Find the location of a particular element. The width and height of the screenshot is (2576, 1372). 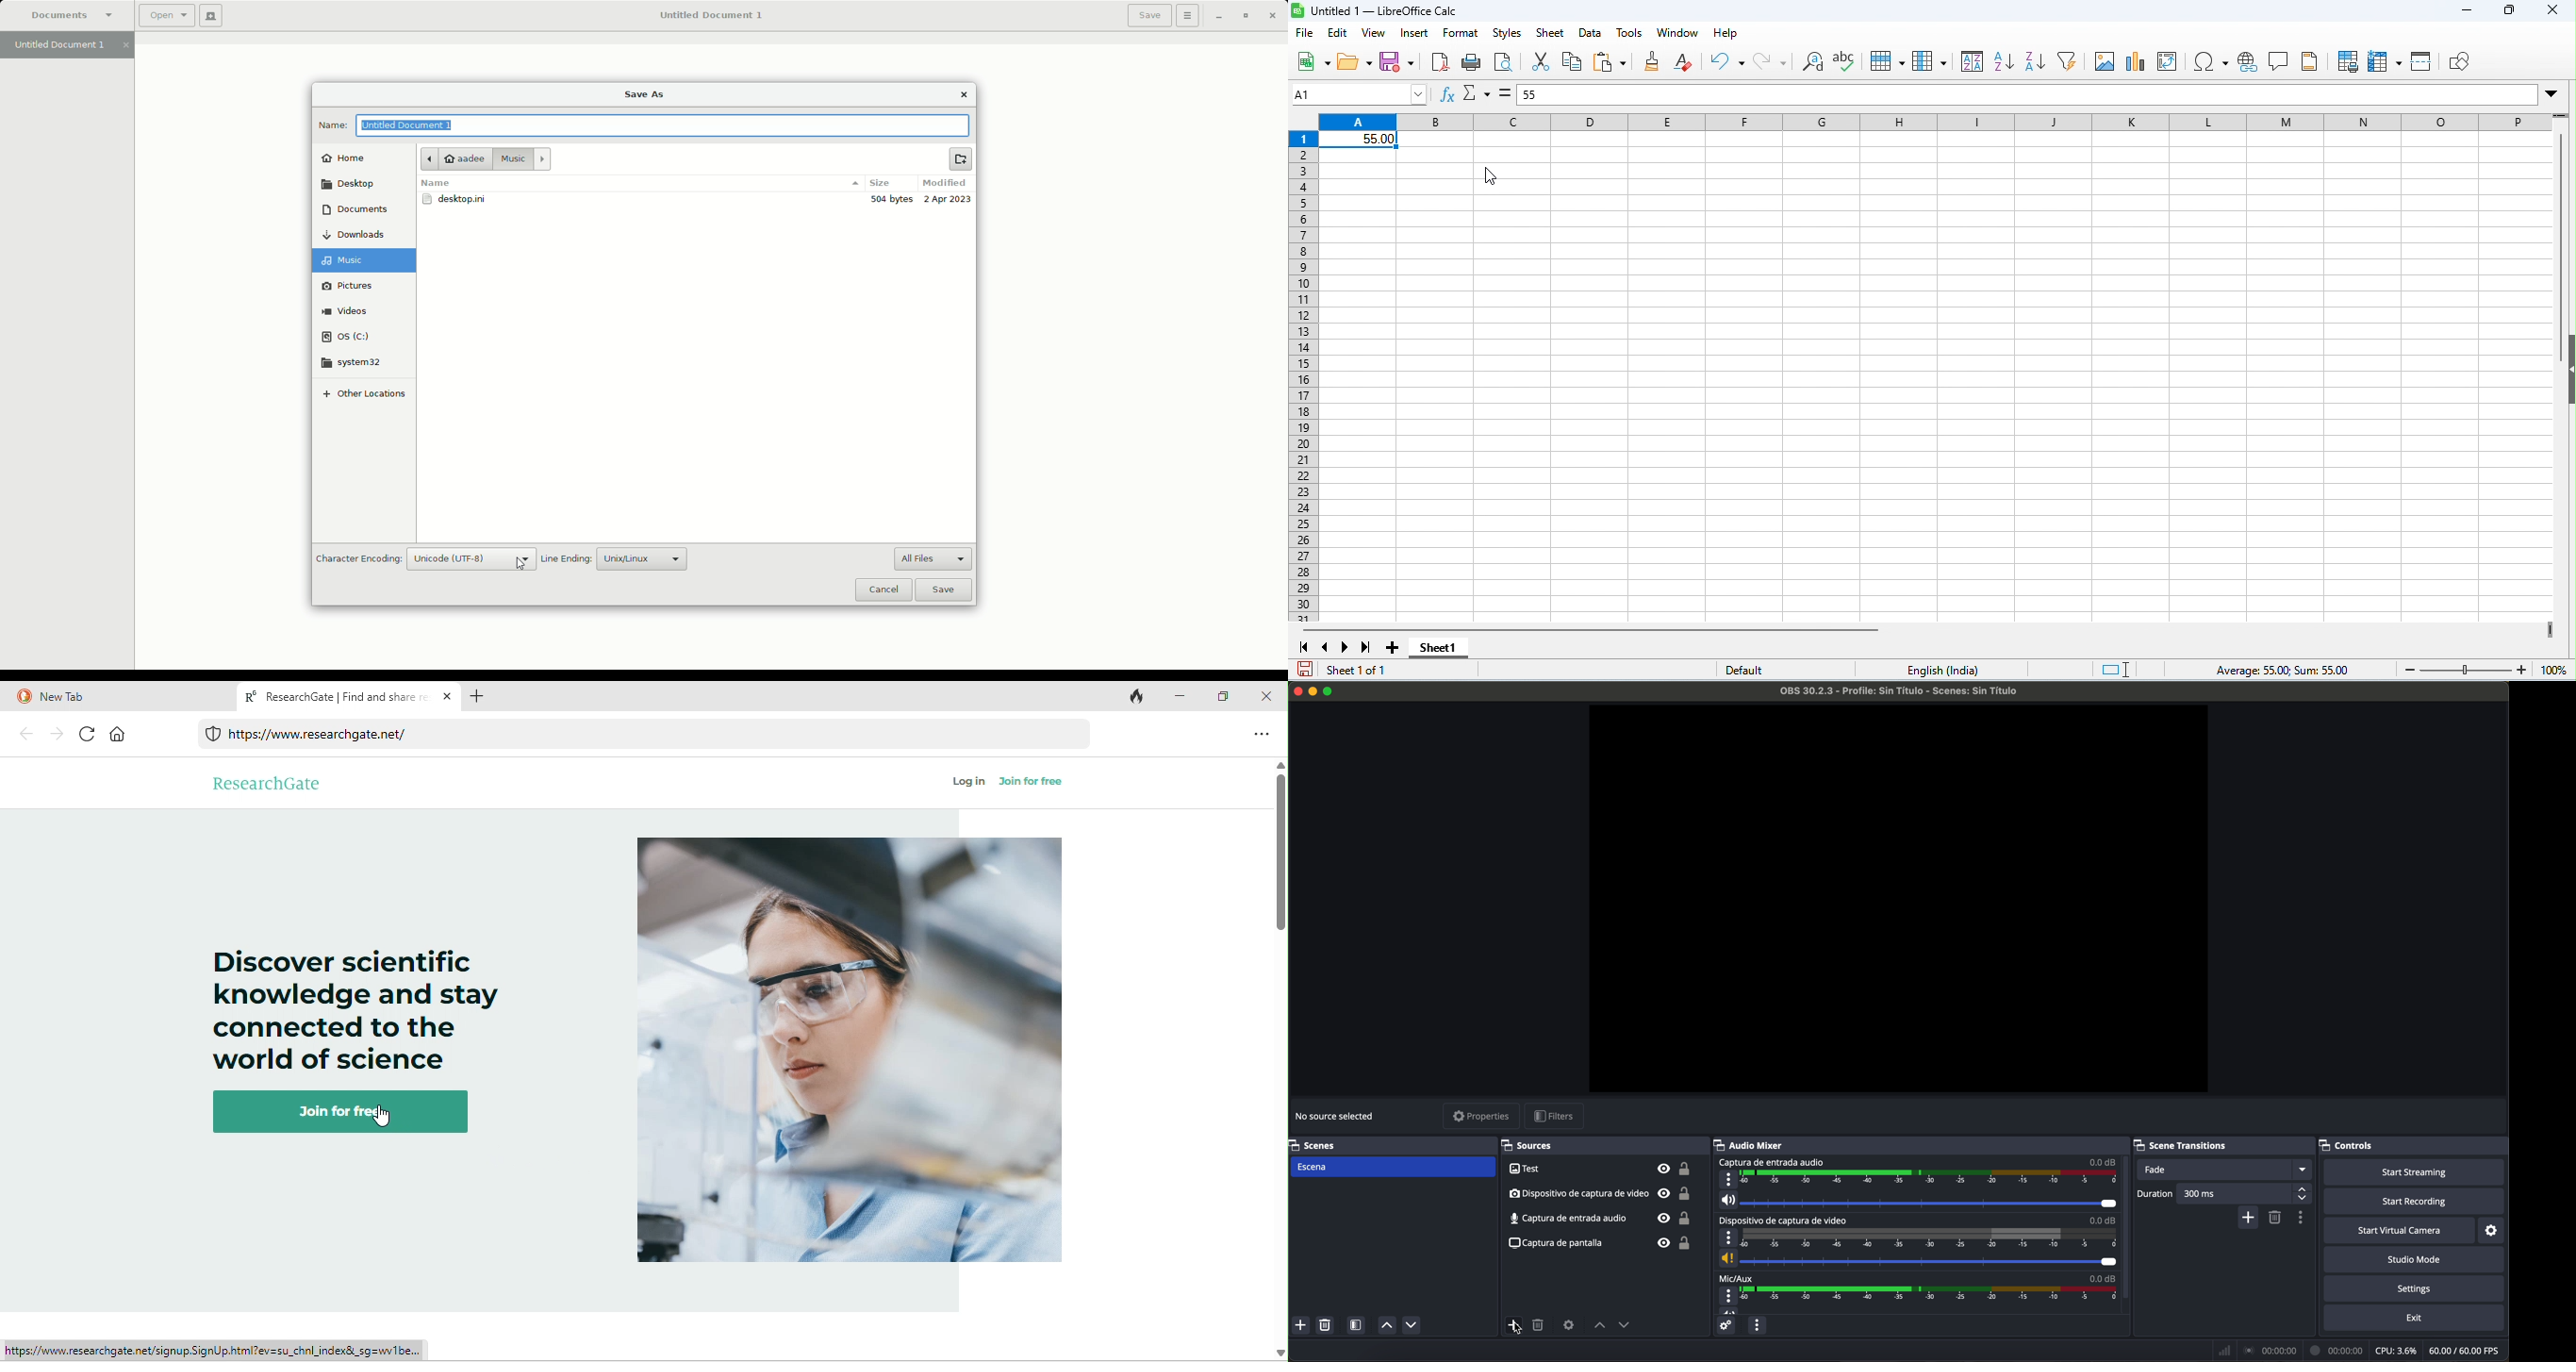

mic/aux is located at coordinates (1741, 1278).